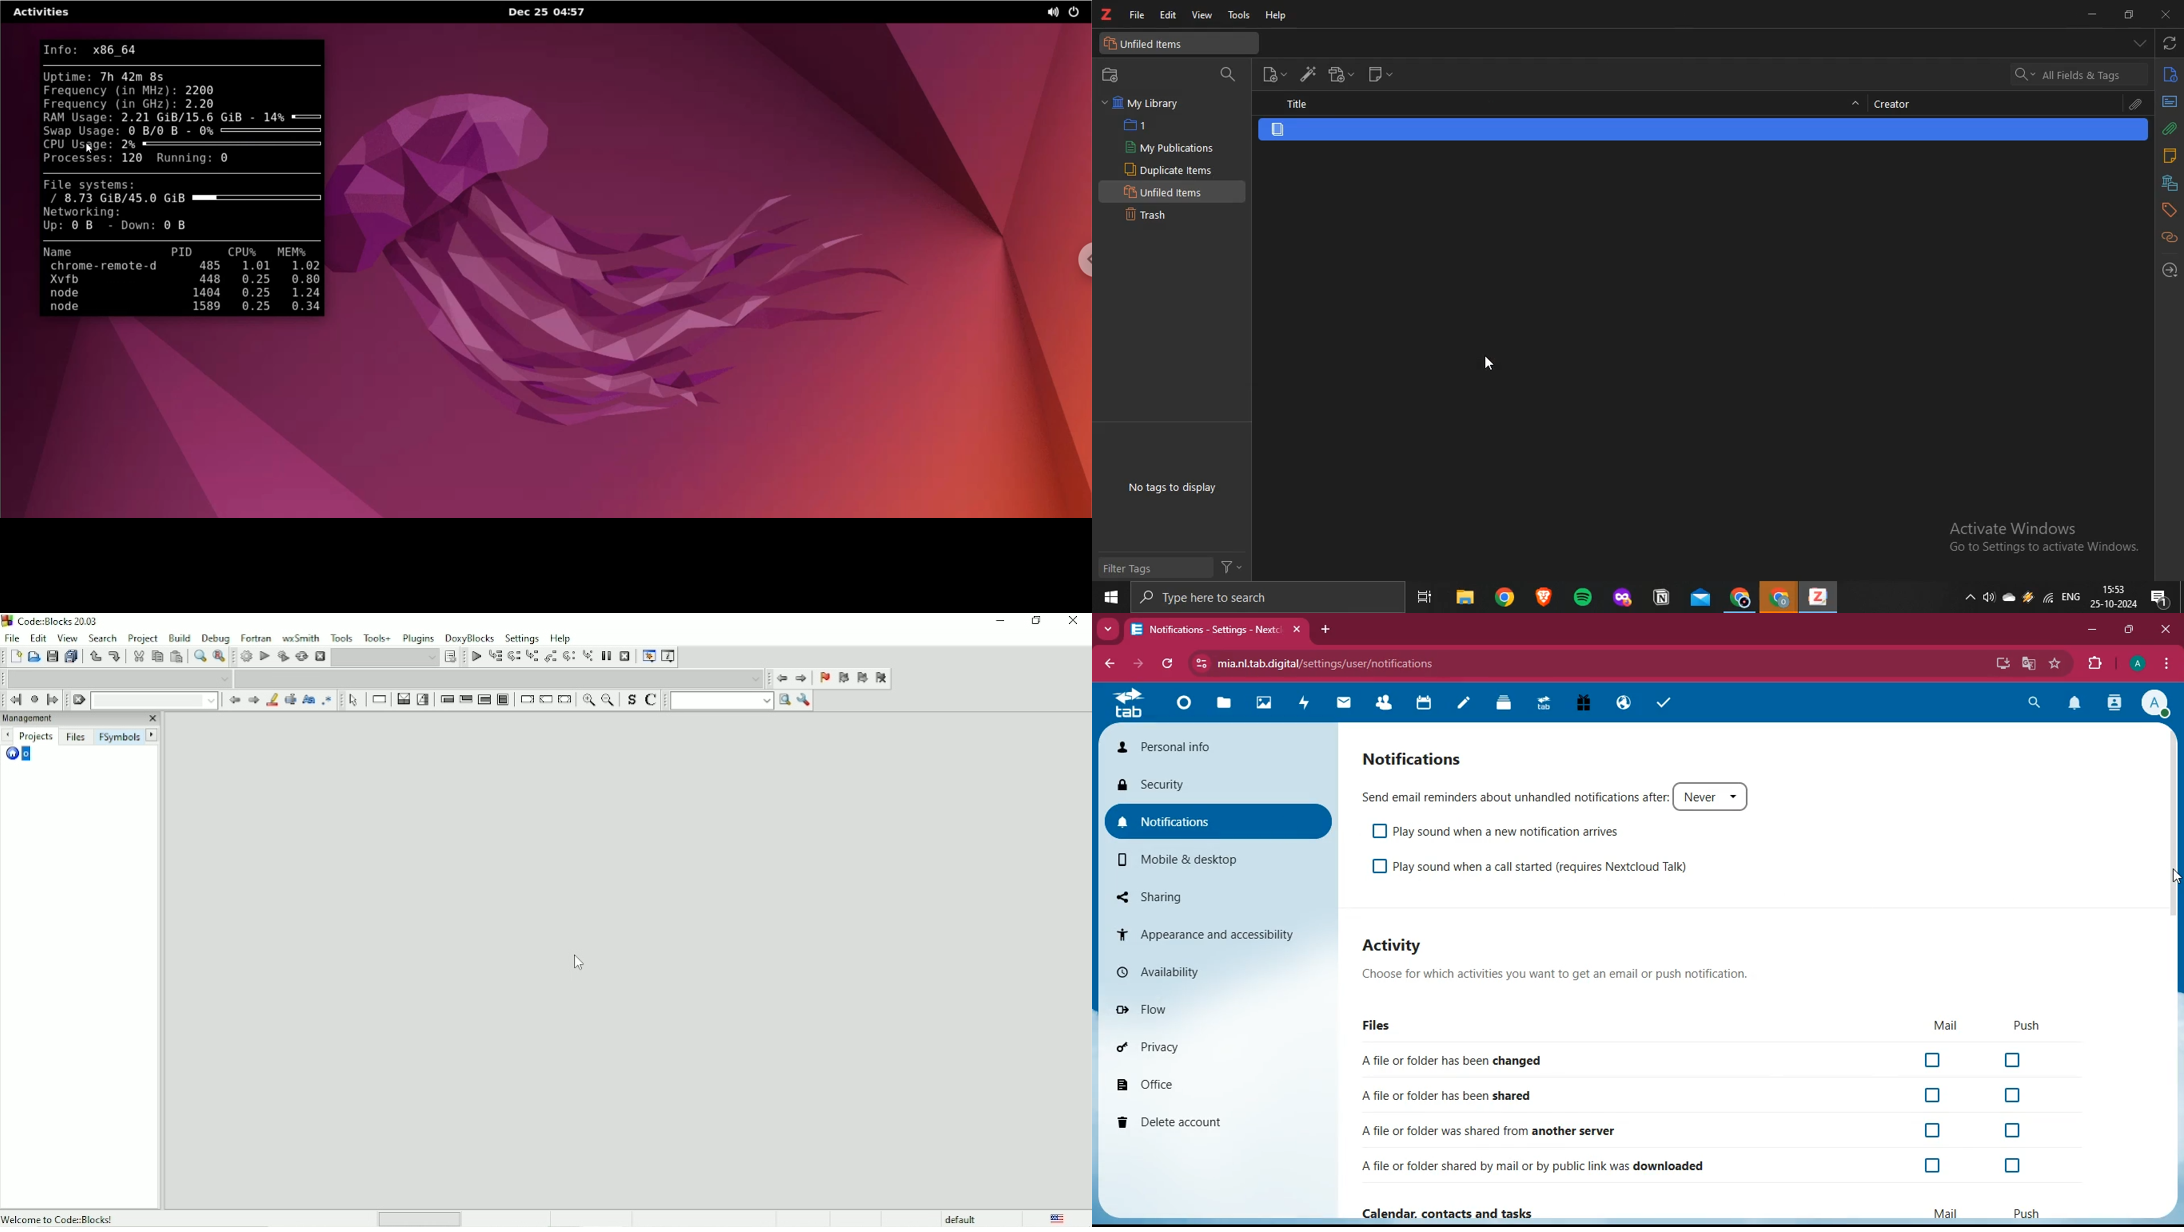 Image resolution: width=2184 pixels, height=1232 pixels. Describe the element at coordinates (1504, 597) in the screenshot. I see `chrome` at that location.